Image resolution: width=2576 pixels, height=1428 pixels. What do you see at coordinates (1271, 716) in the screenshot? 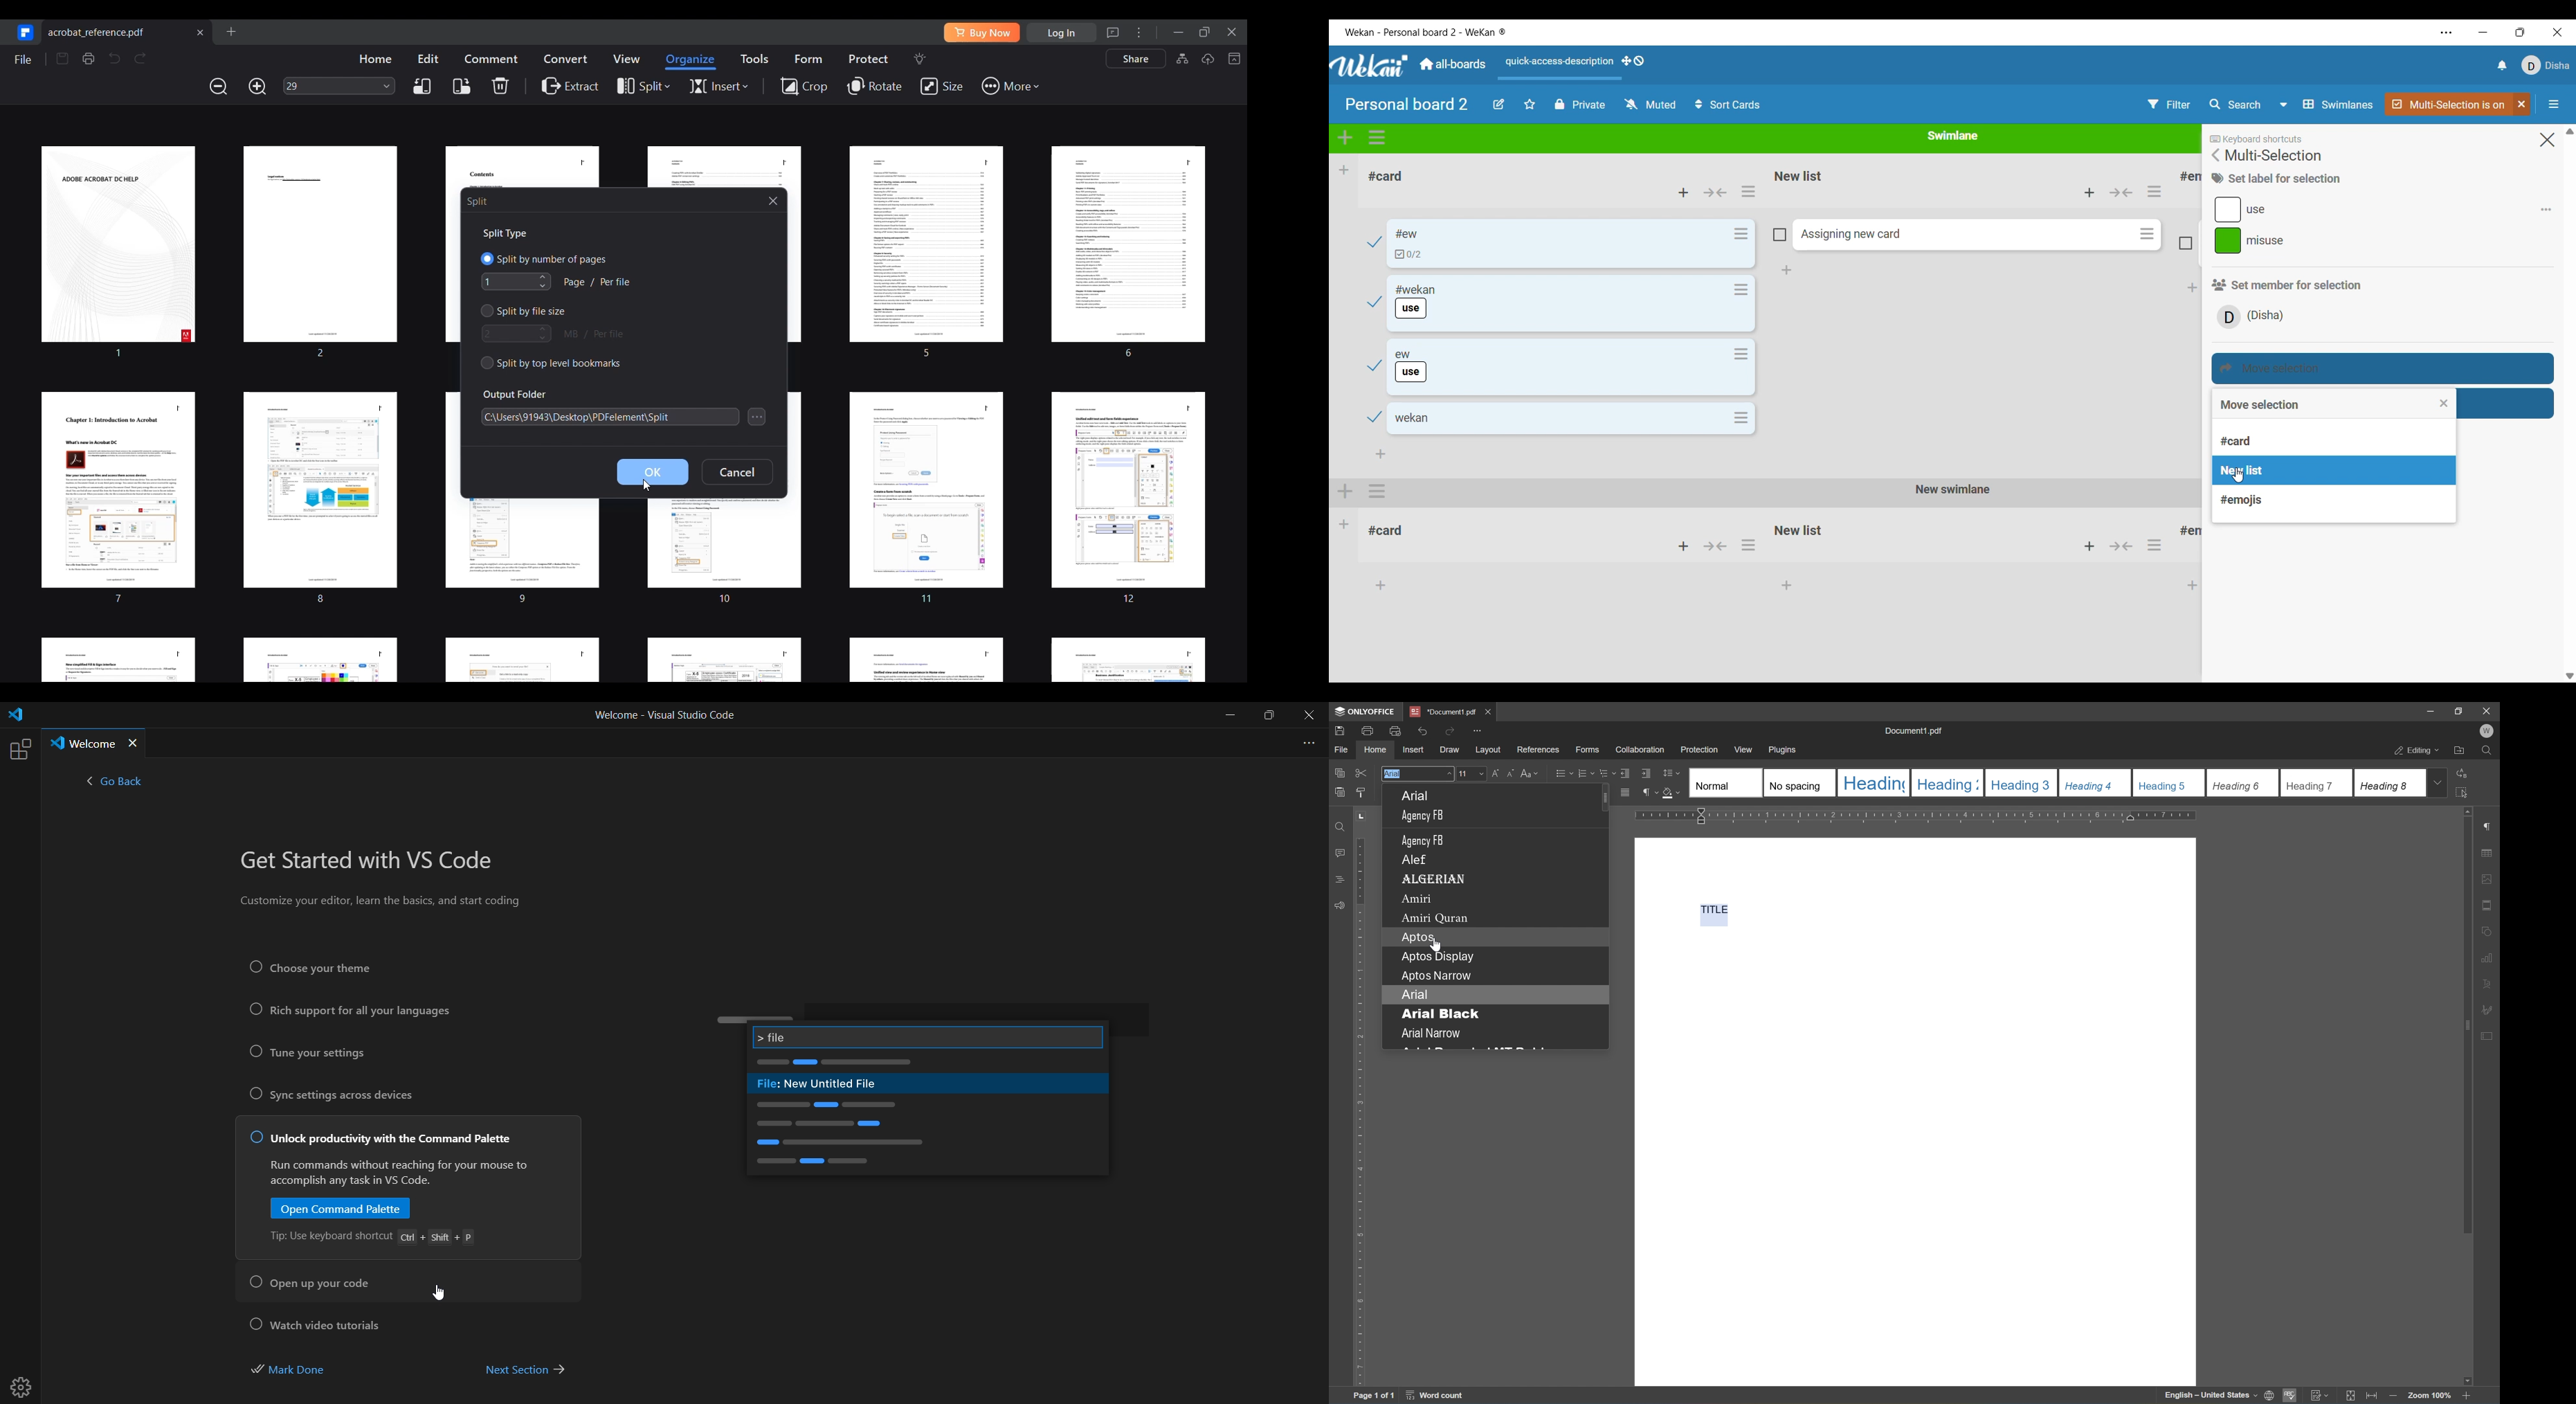
I see `maximize` at bounding box center [1271, 716].